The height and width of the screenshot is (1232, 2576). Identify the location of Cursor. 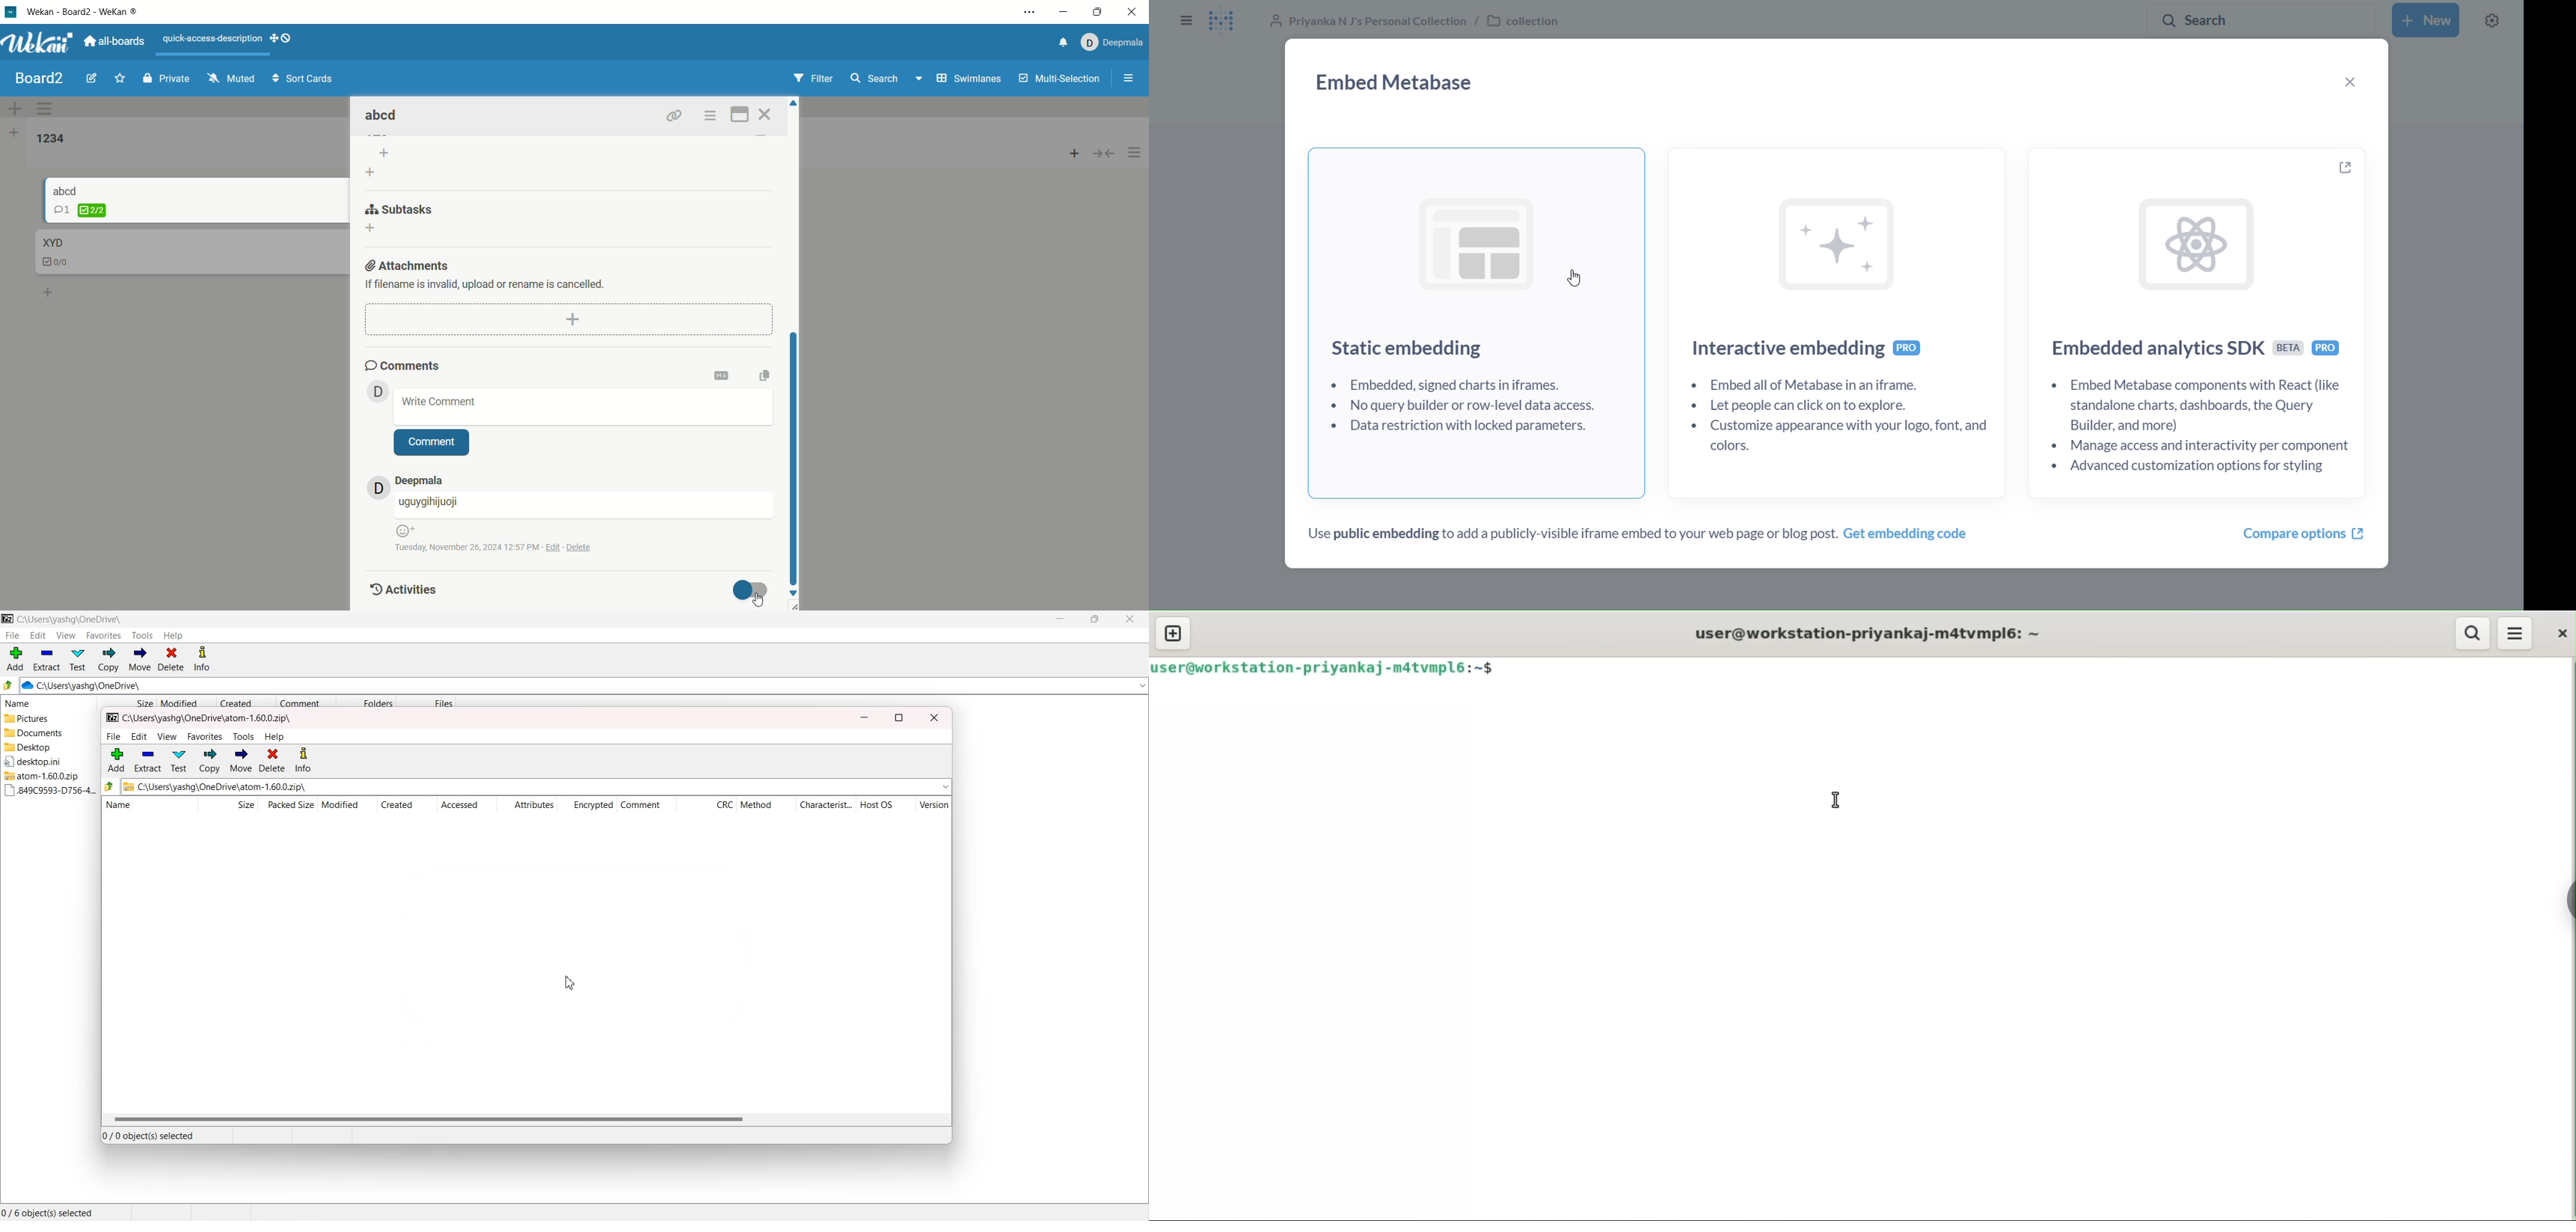
(571, 982).